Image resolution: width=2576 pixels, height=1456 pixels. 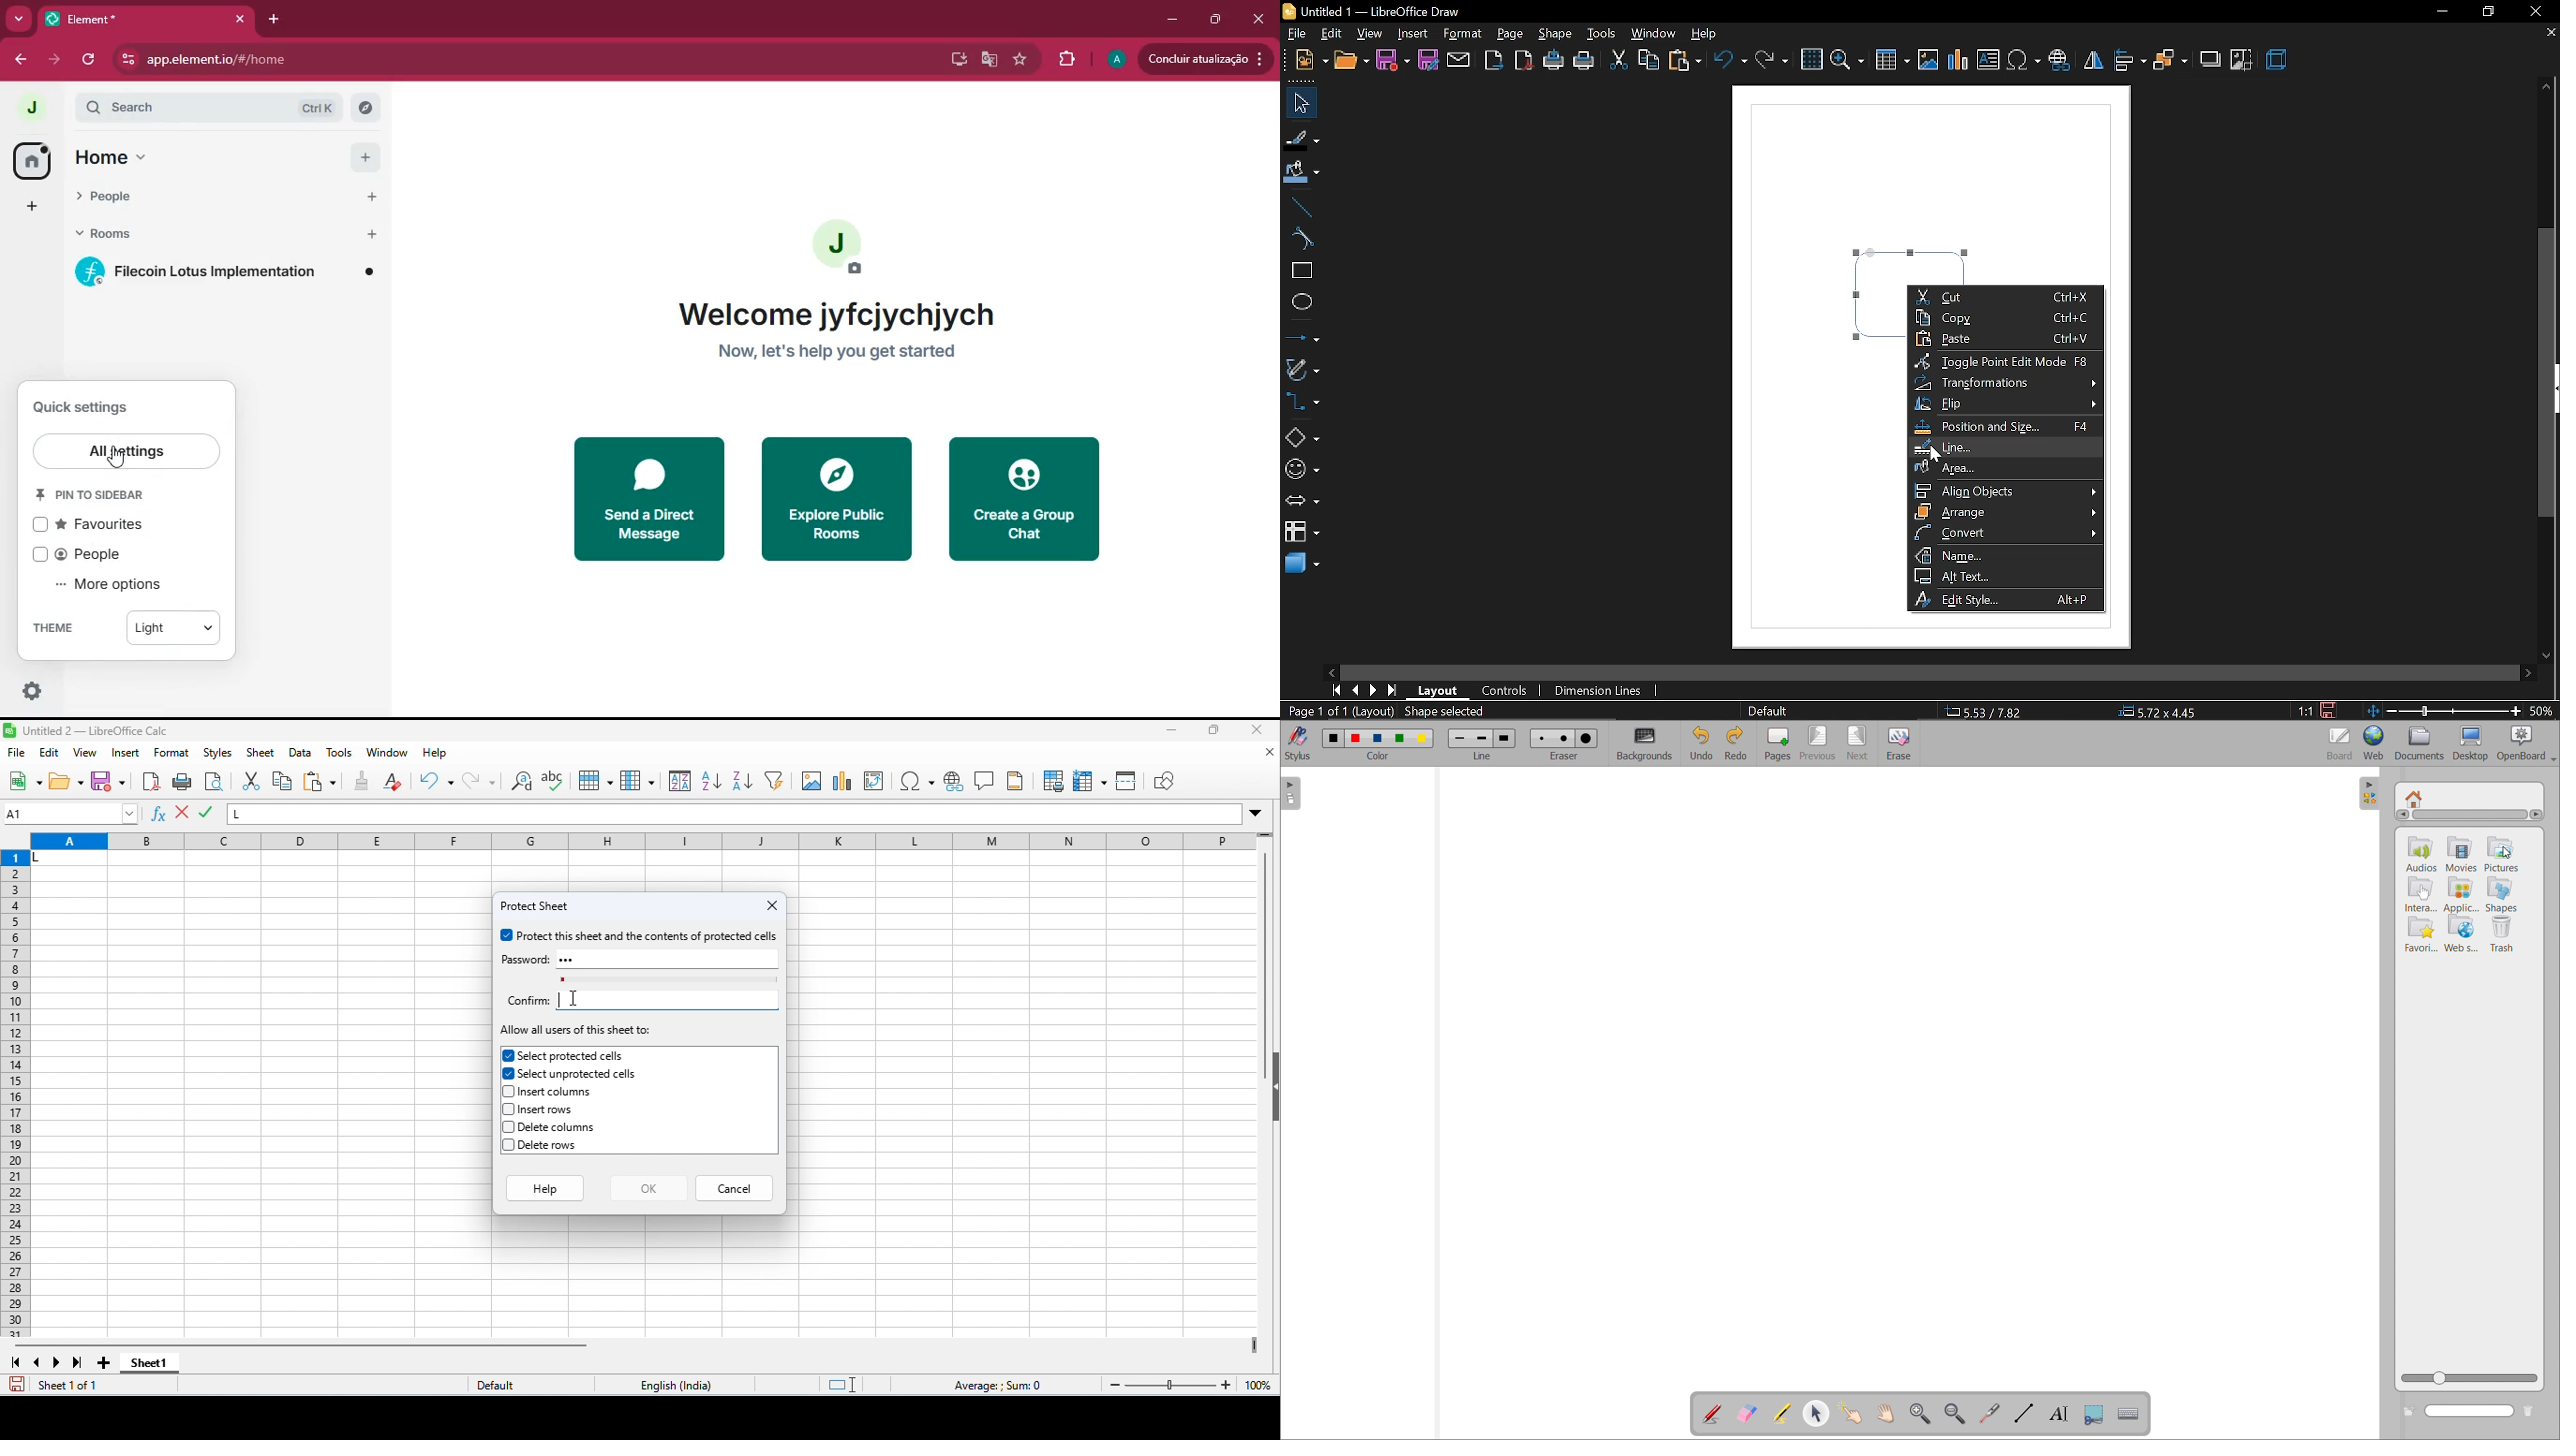 What do you see at coordinates (51, 754) in the screenshot?
I see `edit` at bounding box center [51, 754].